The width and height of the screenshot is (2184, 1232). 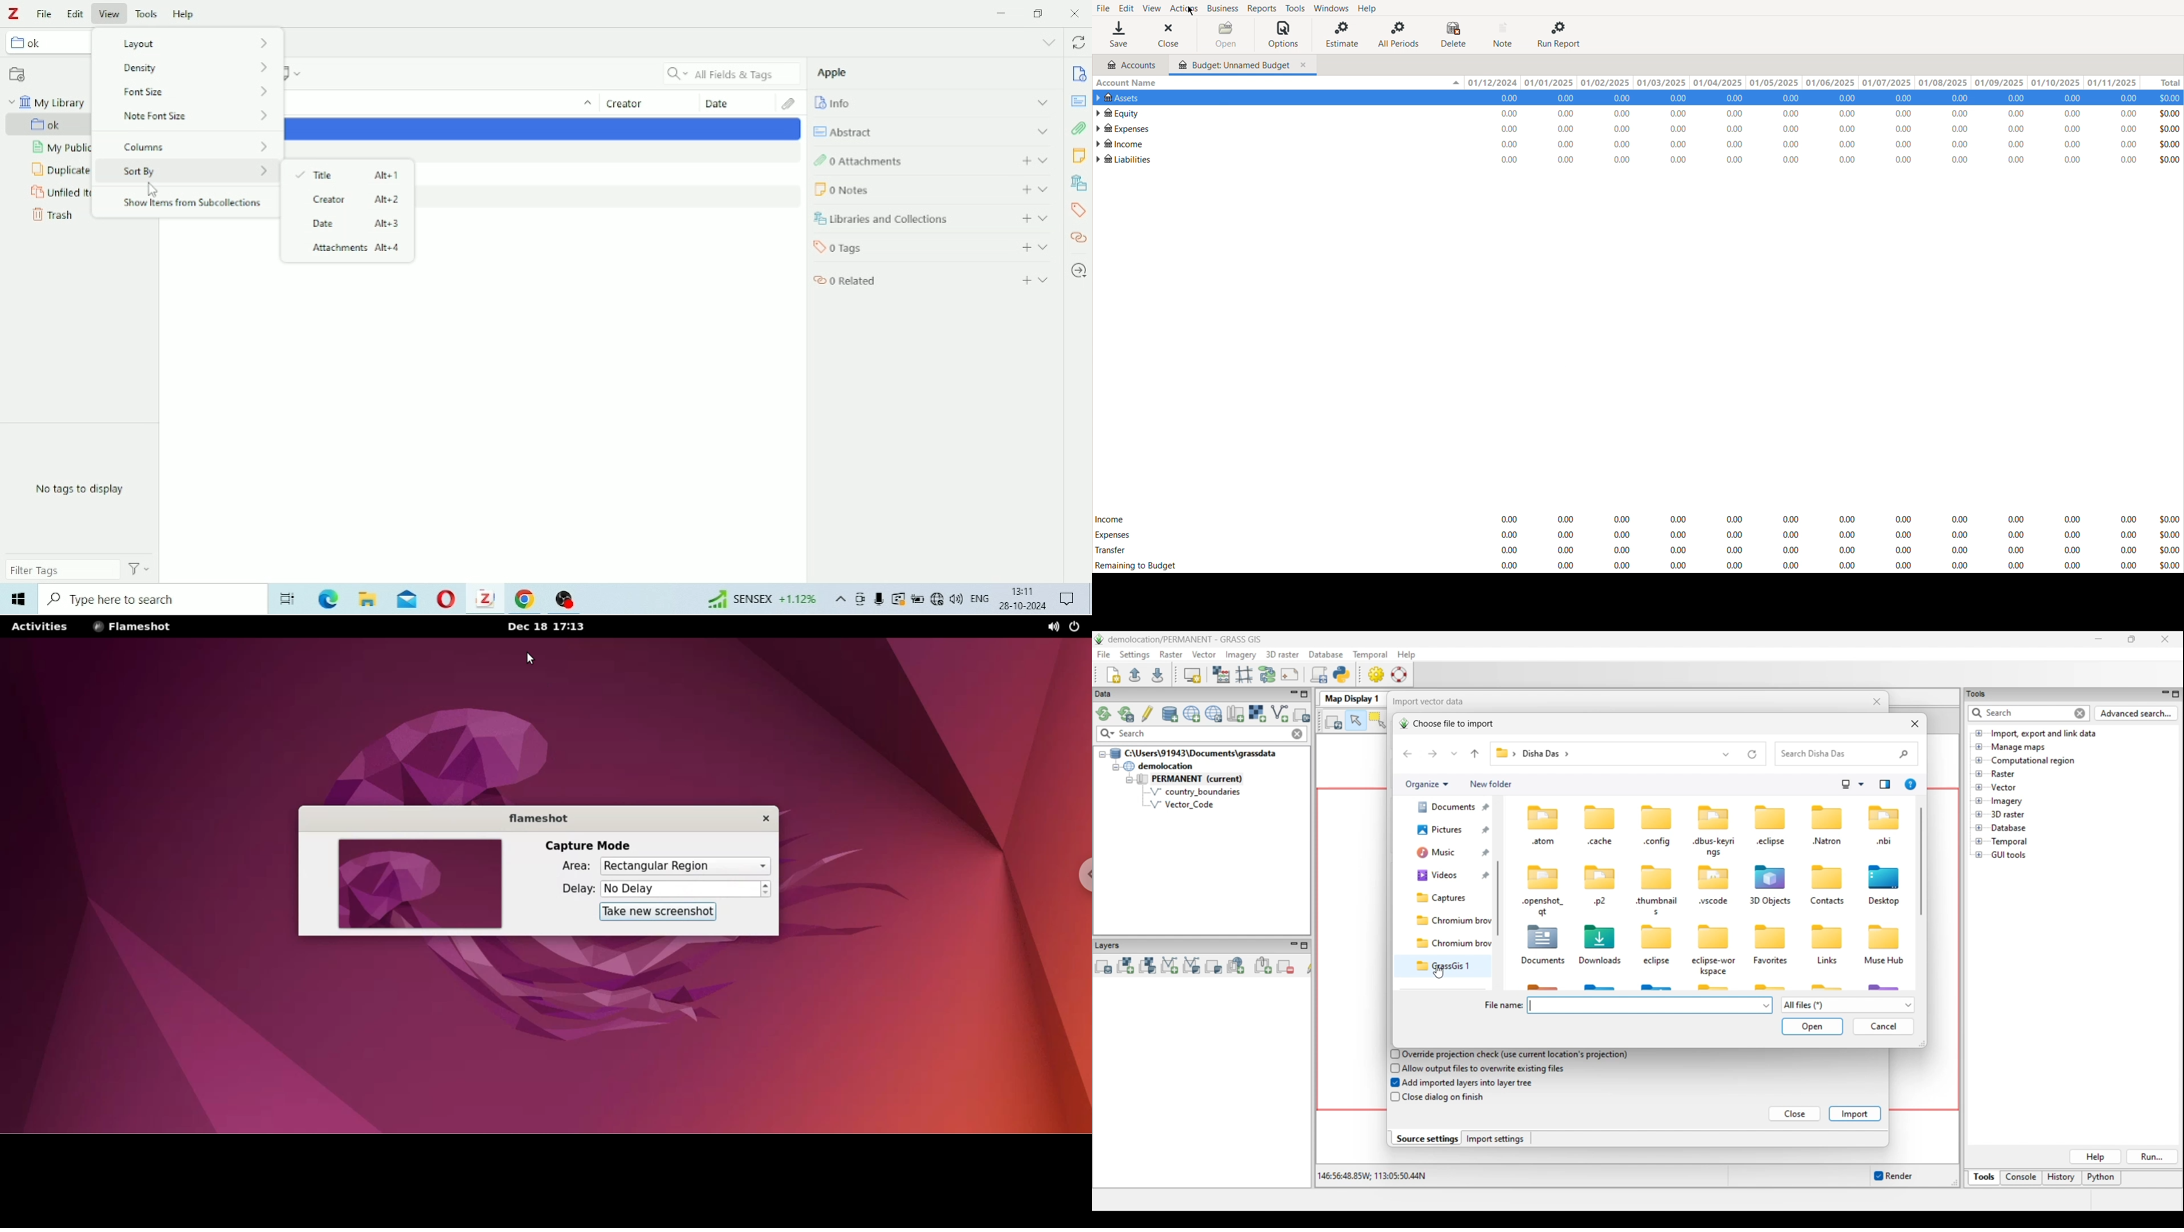 I want to click on Account Name, so click(x=1128, y=83).